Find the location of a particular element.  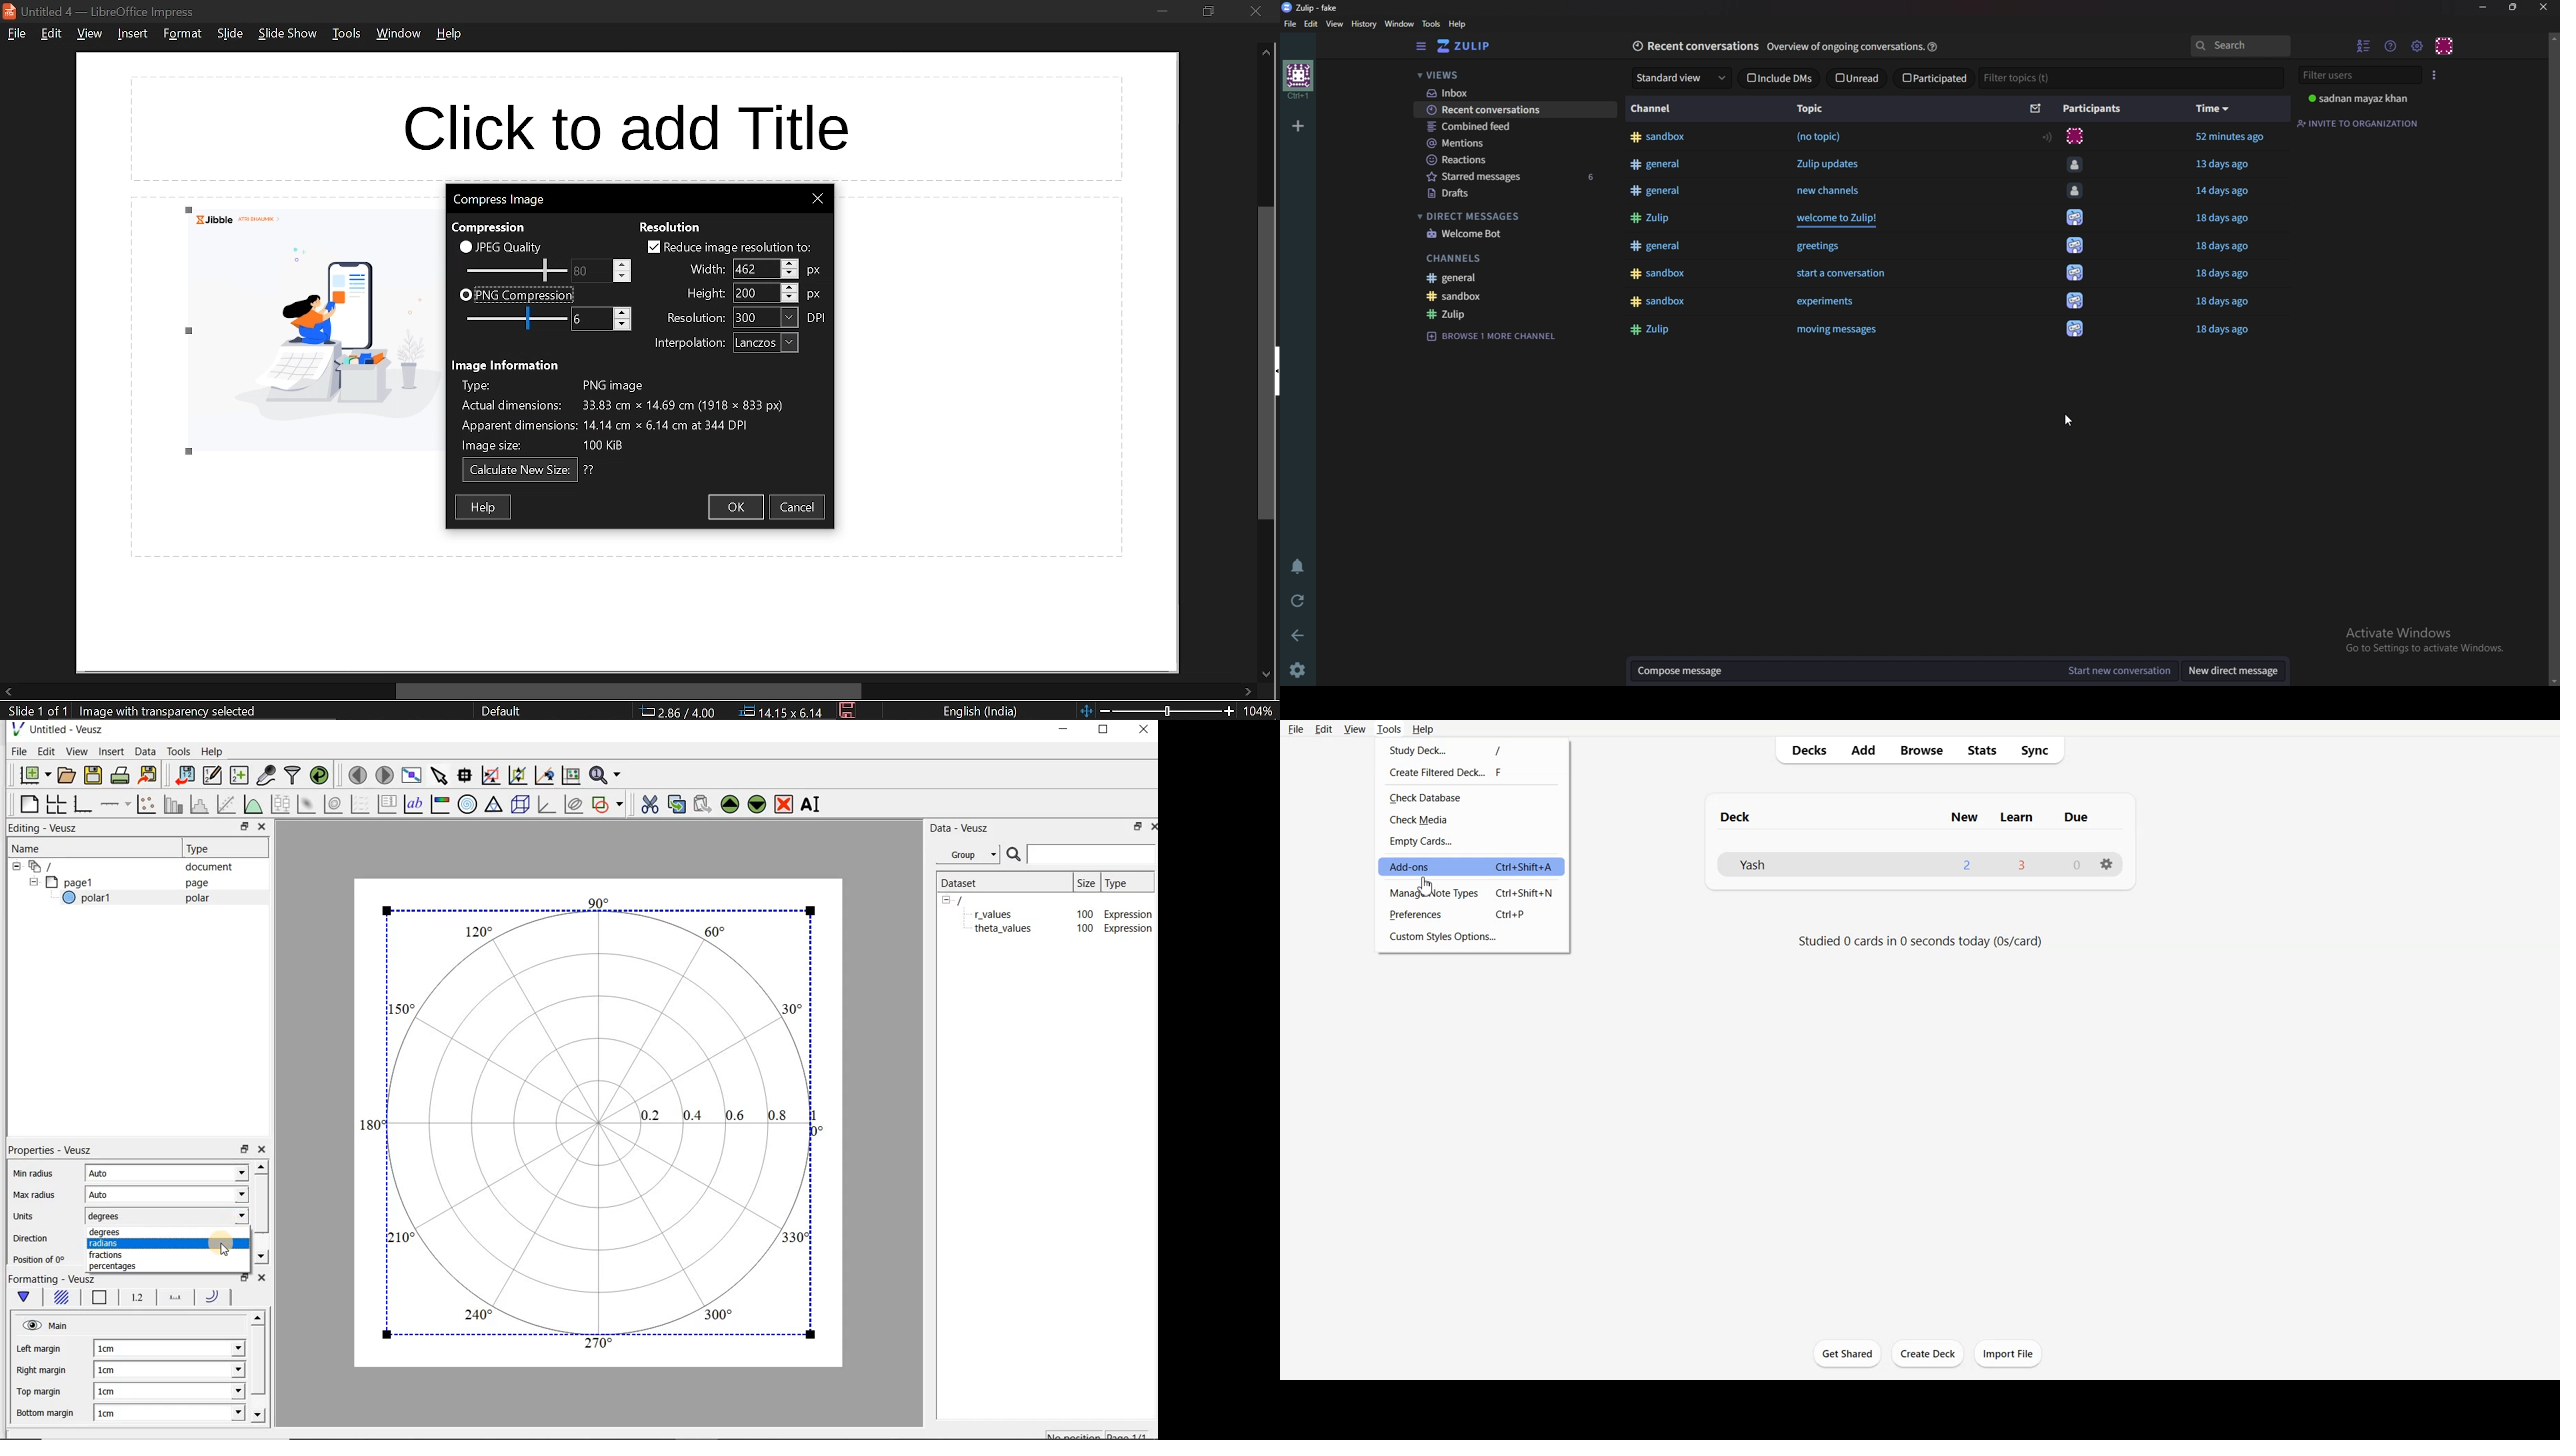

icon is located at coordinates (2075, 274).